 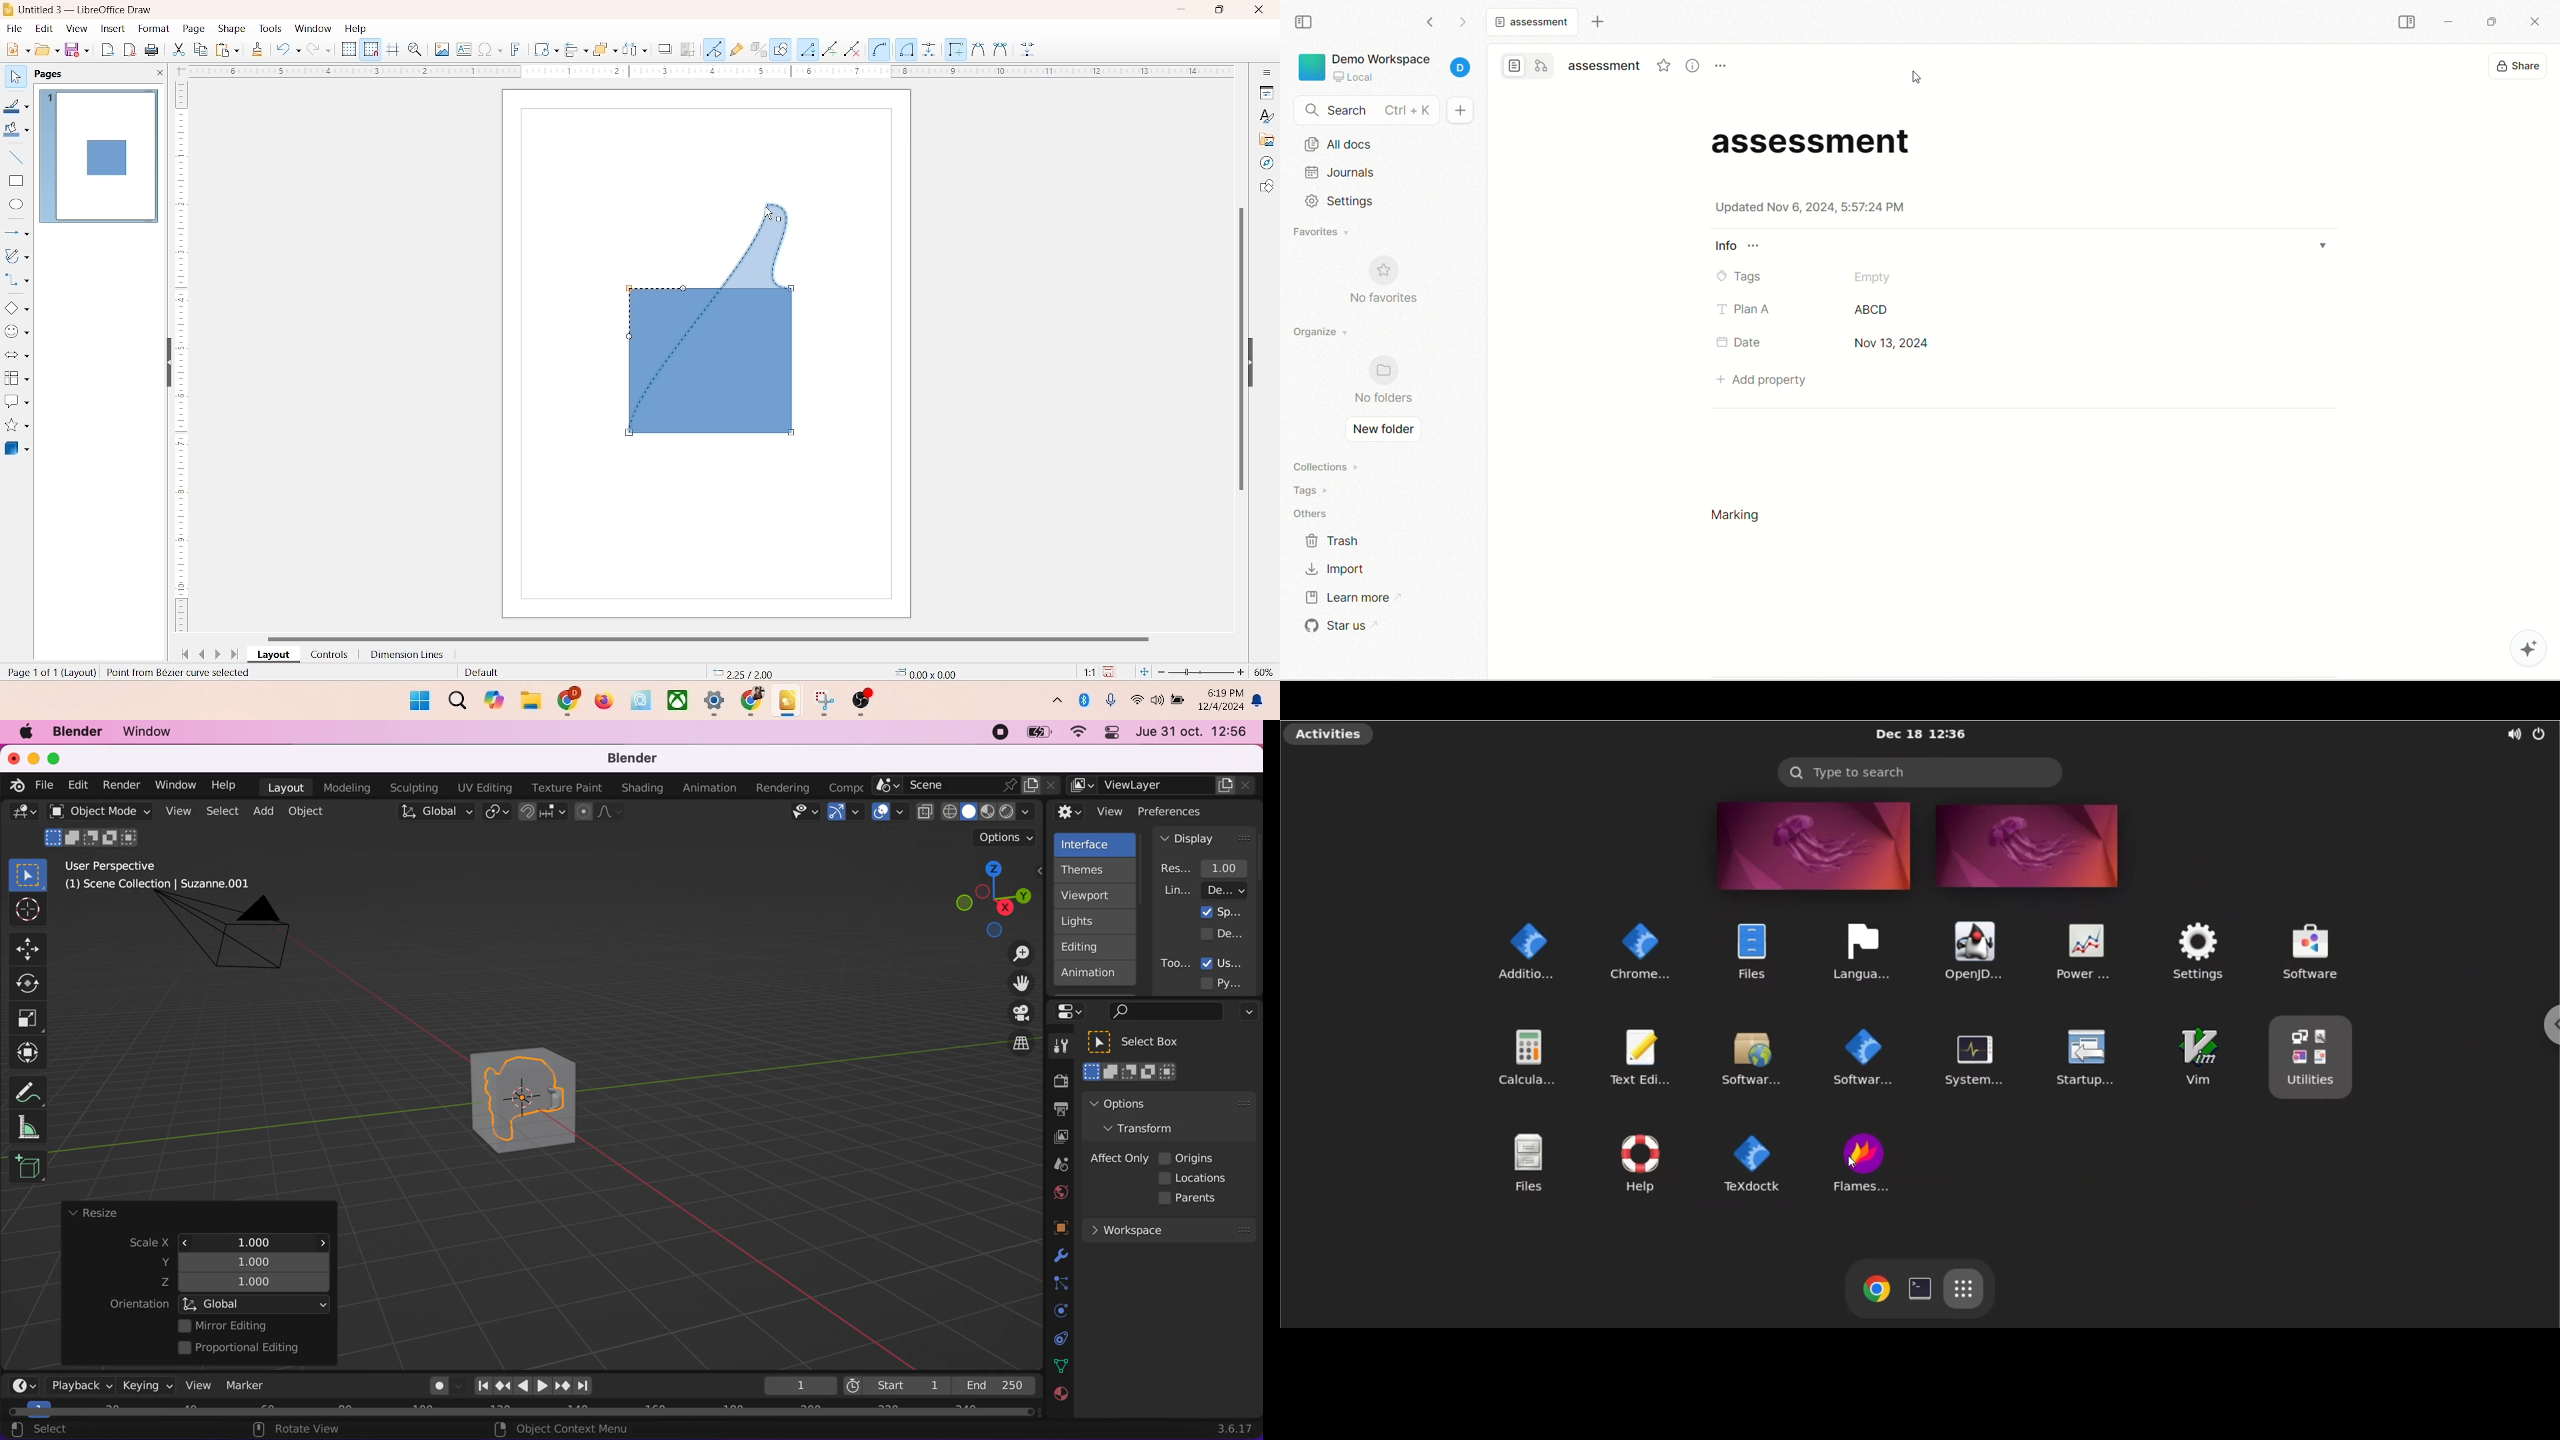 I want to click on viewport shading, so click(x=979, y=811).